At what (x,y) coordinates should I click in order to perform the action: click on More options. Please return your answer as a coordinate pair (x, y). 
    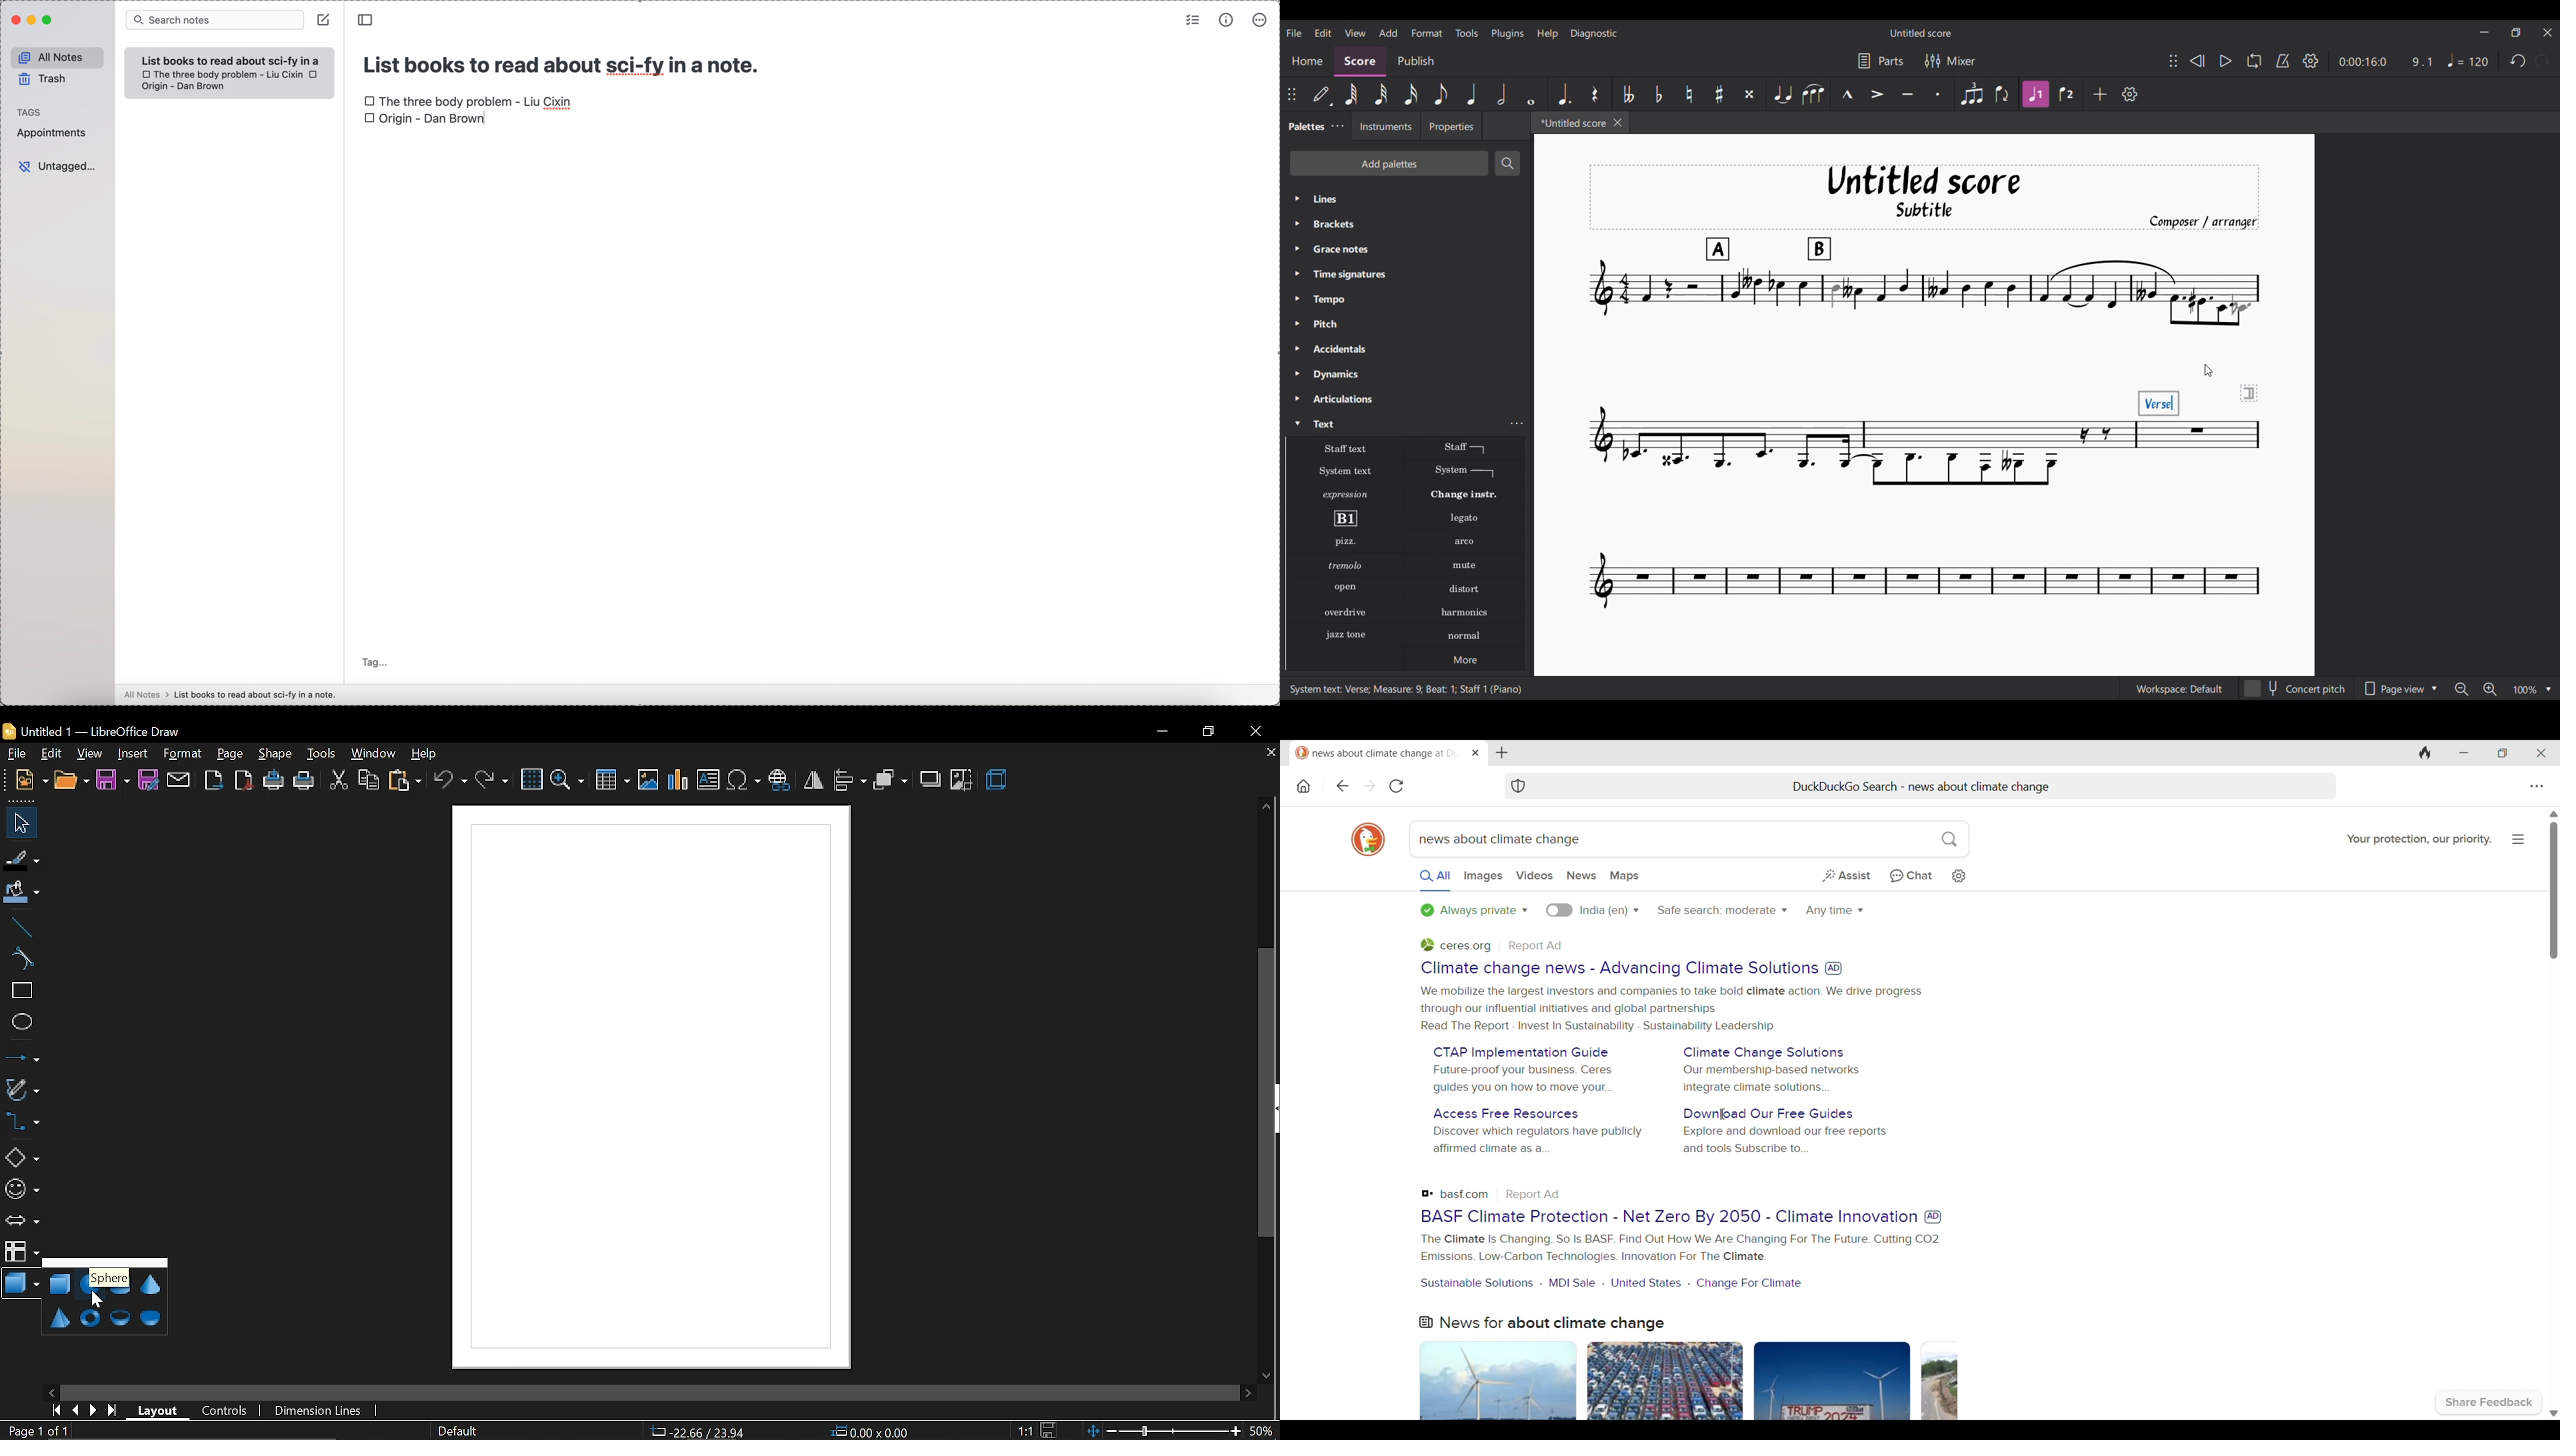
    Looking at the image, I should click on (1465, 659).